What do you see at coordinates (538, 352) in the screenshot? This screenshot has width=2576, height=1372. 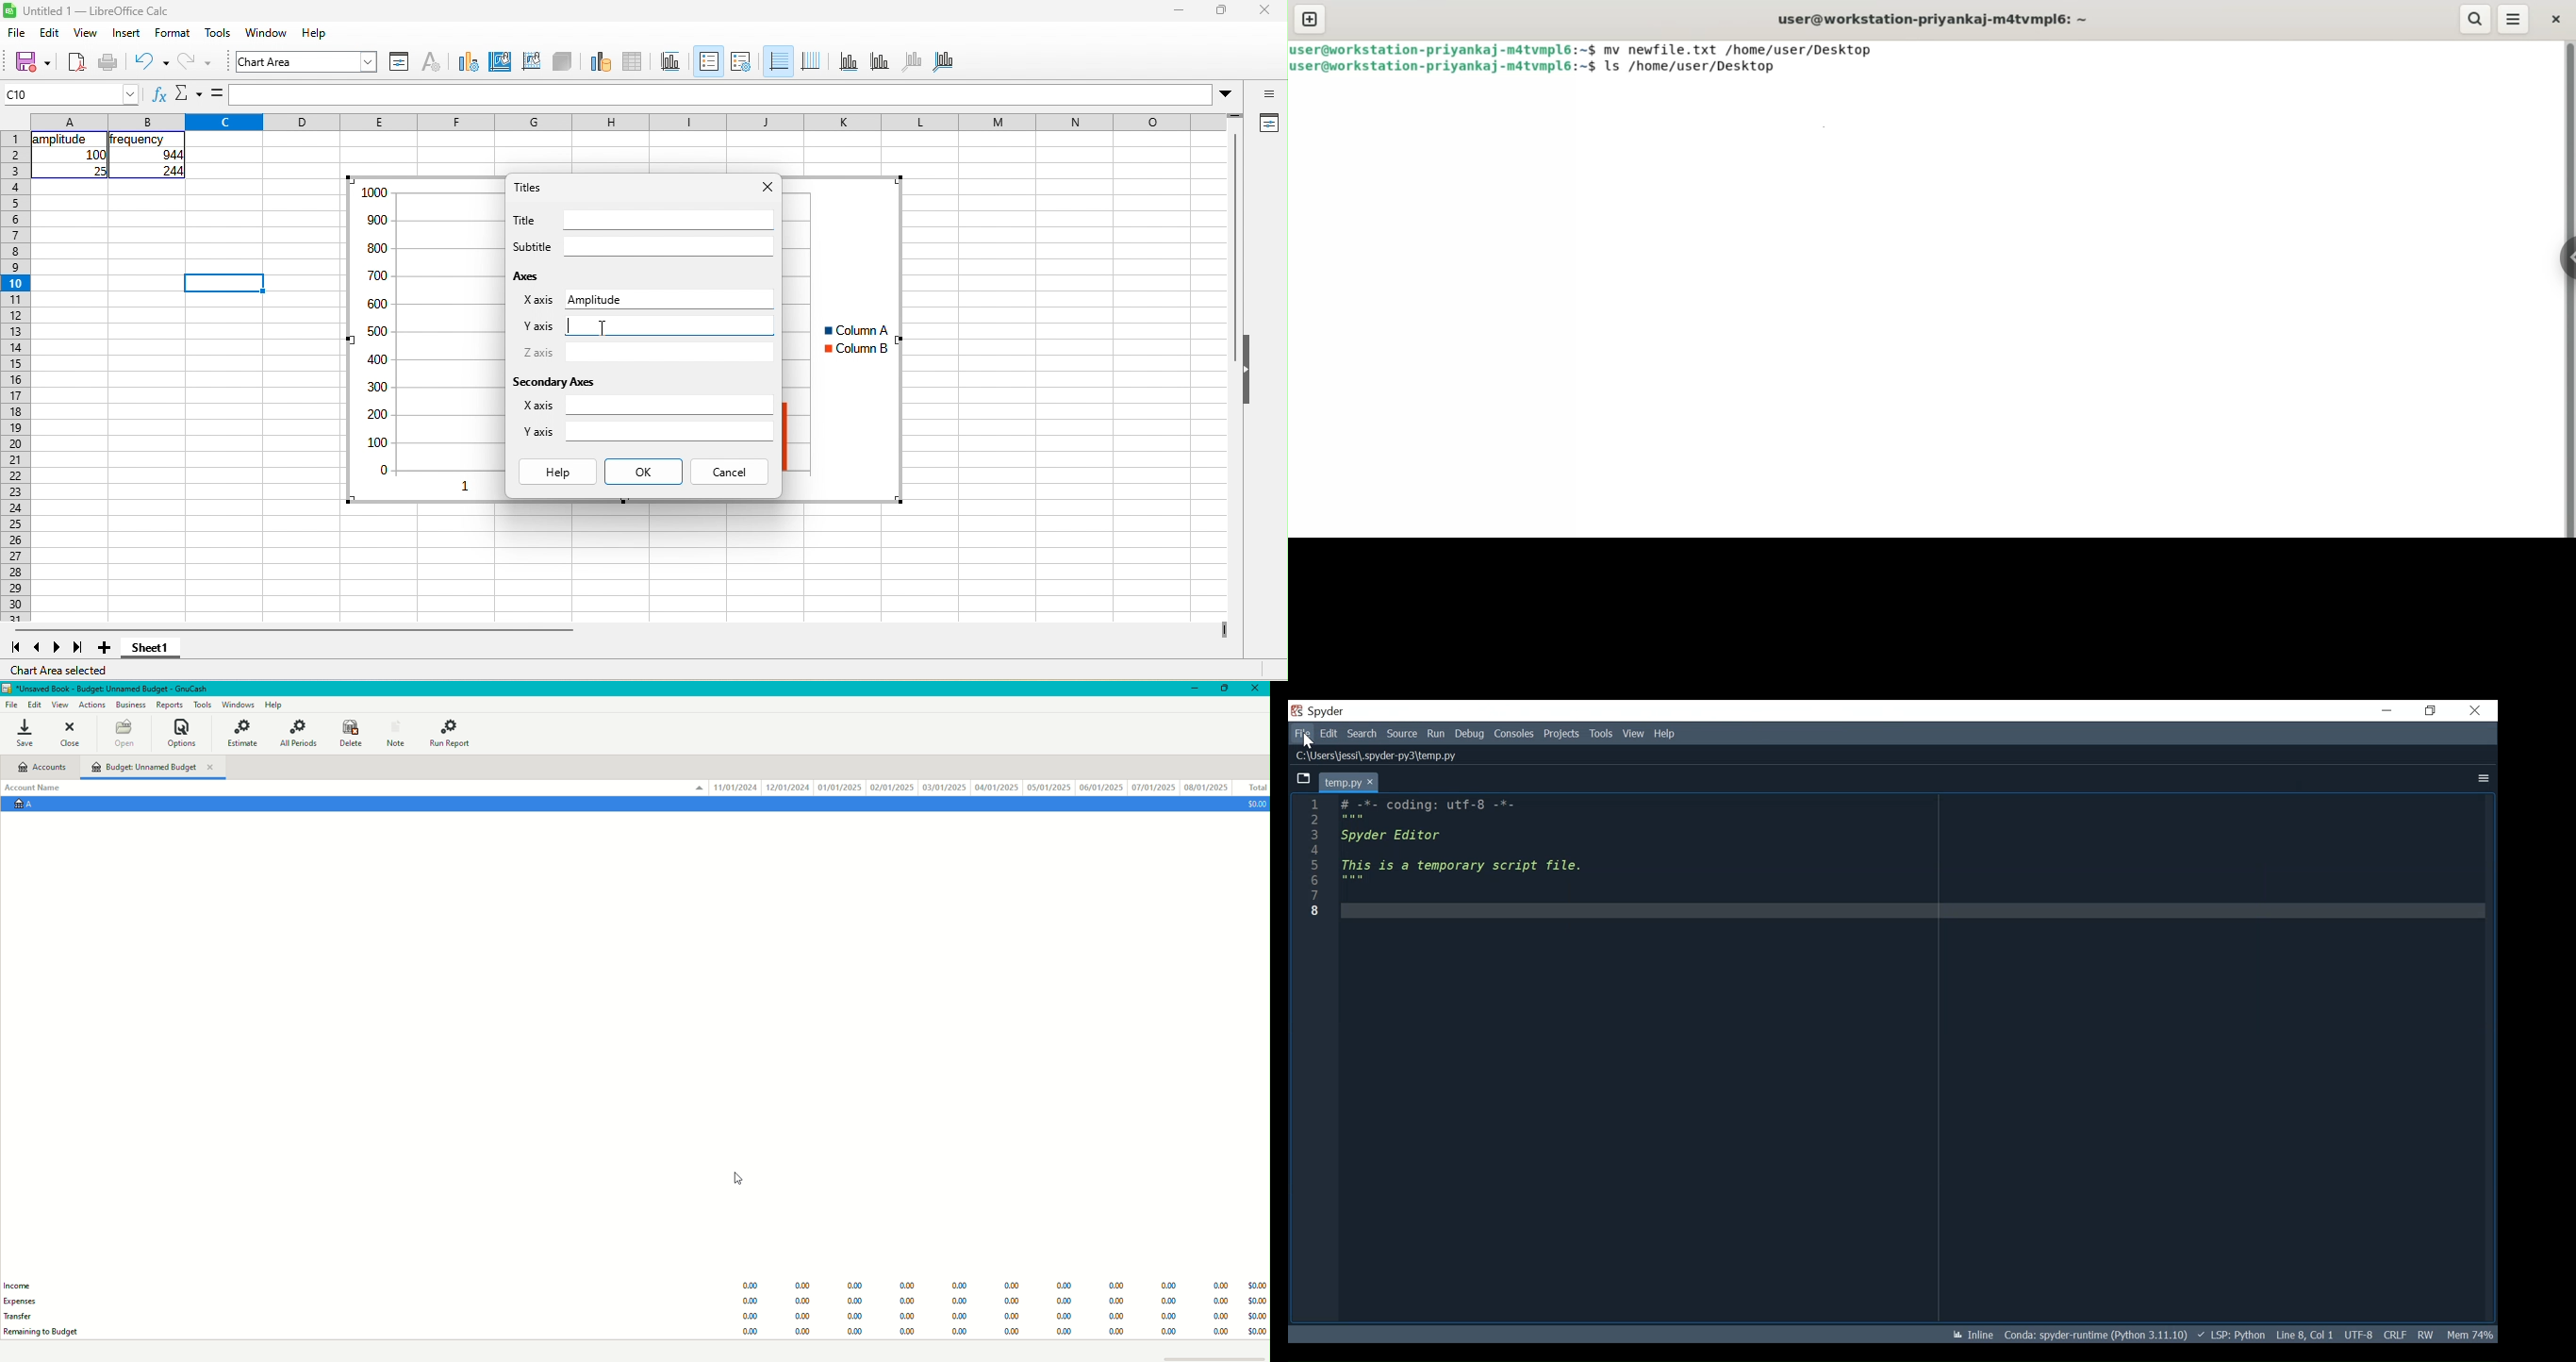 I see `Z axis` at bounding box center [538, 352].